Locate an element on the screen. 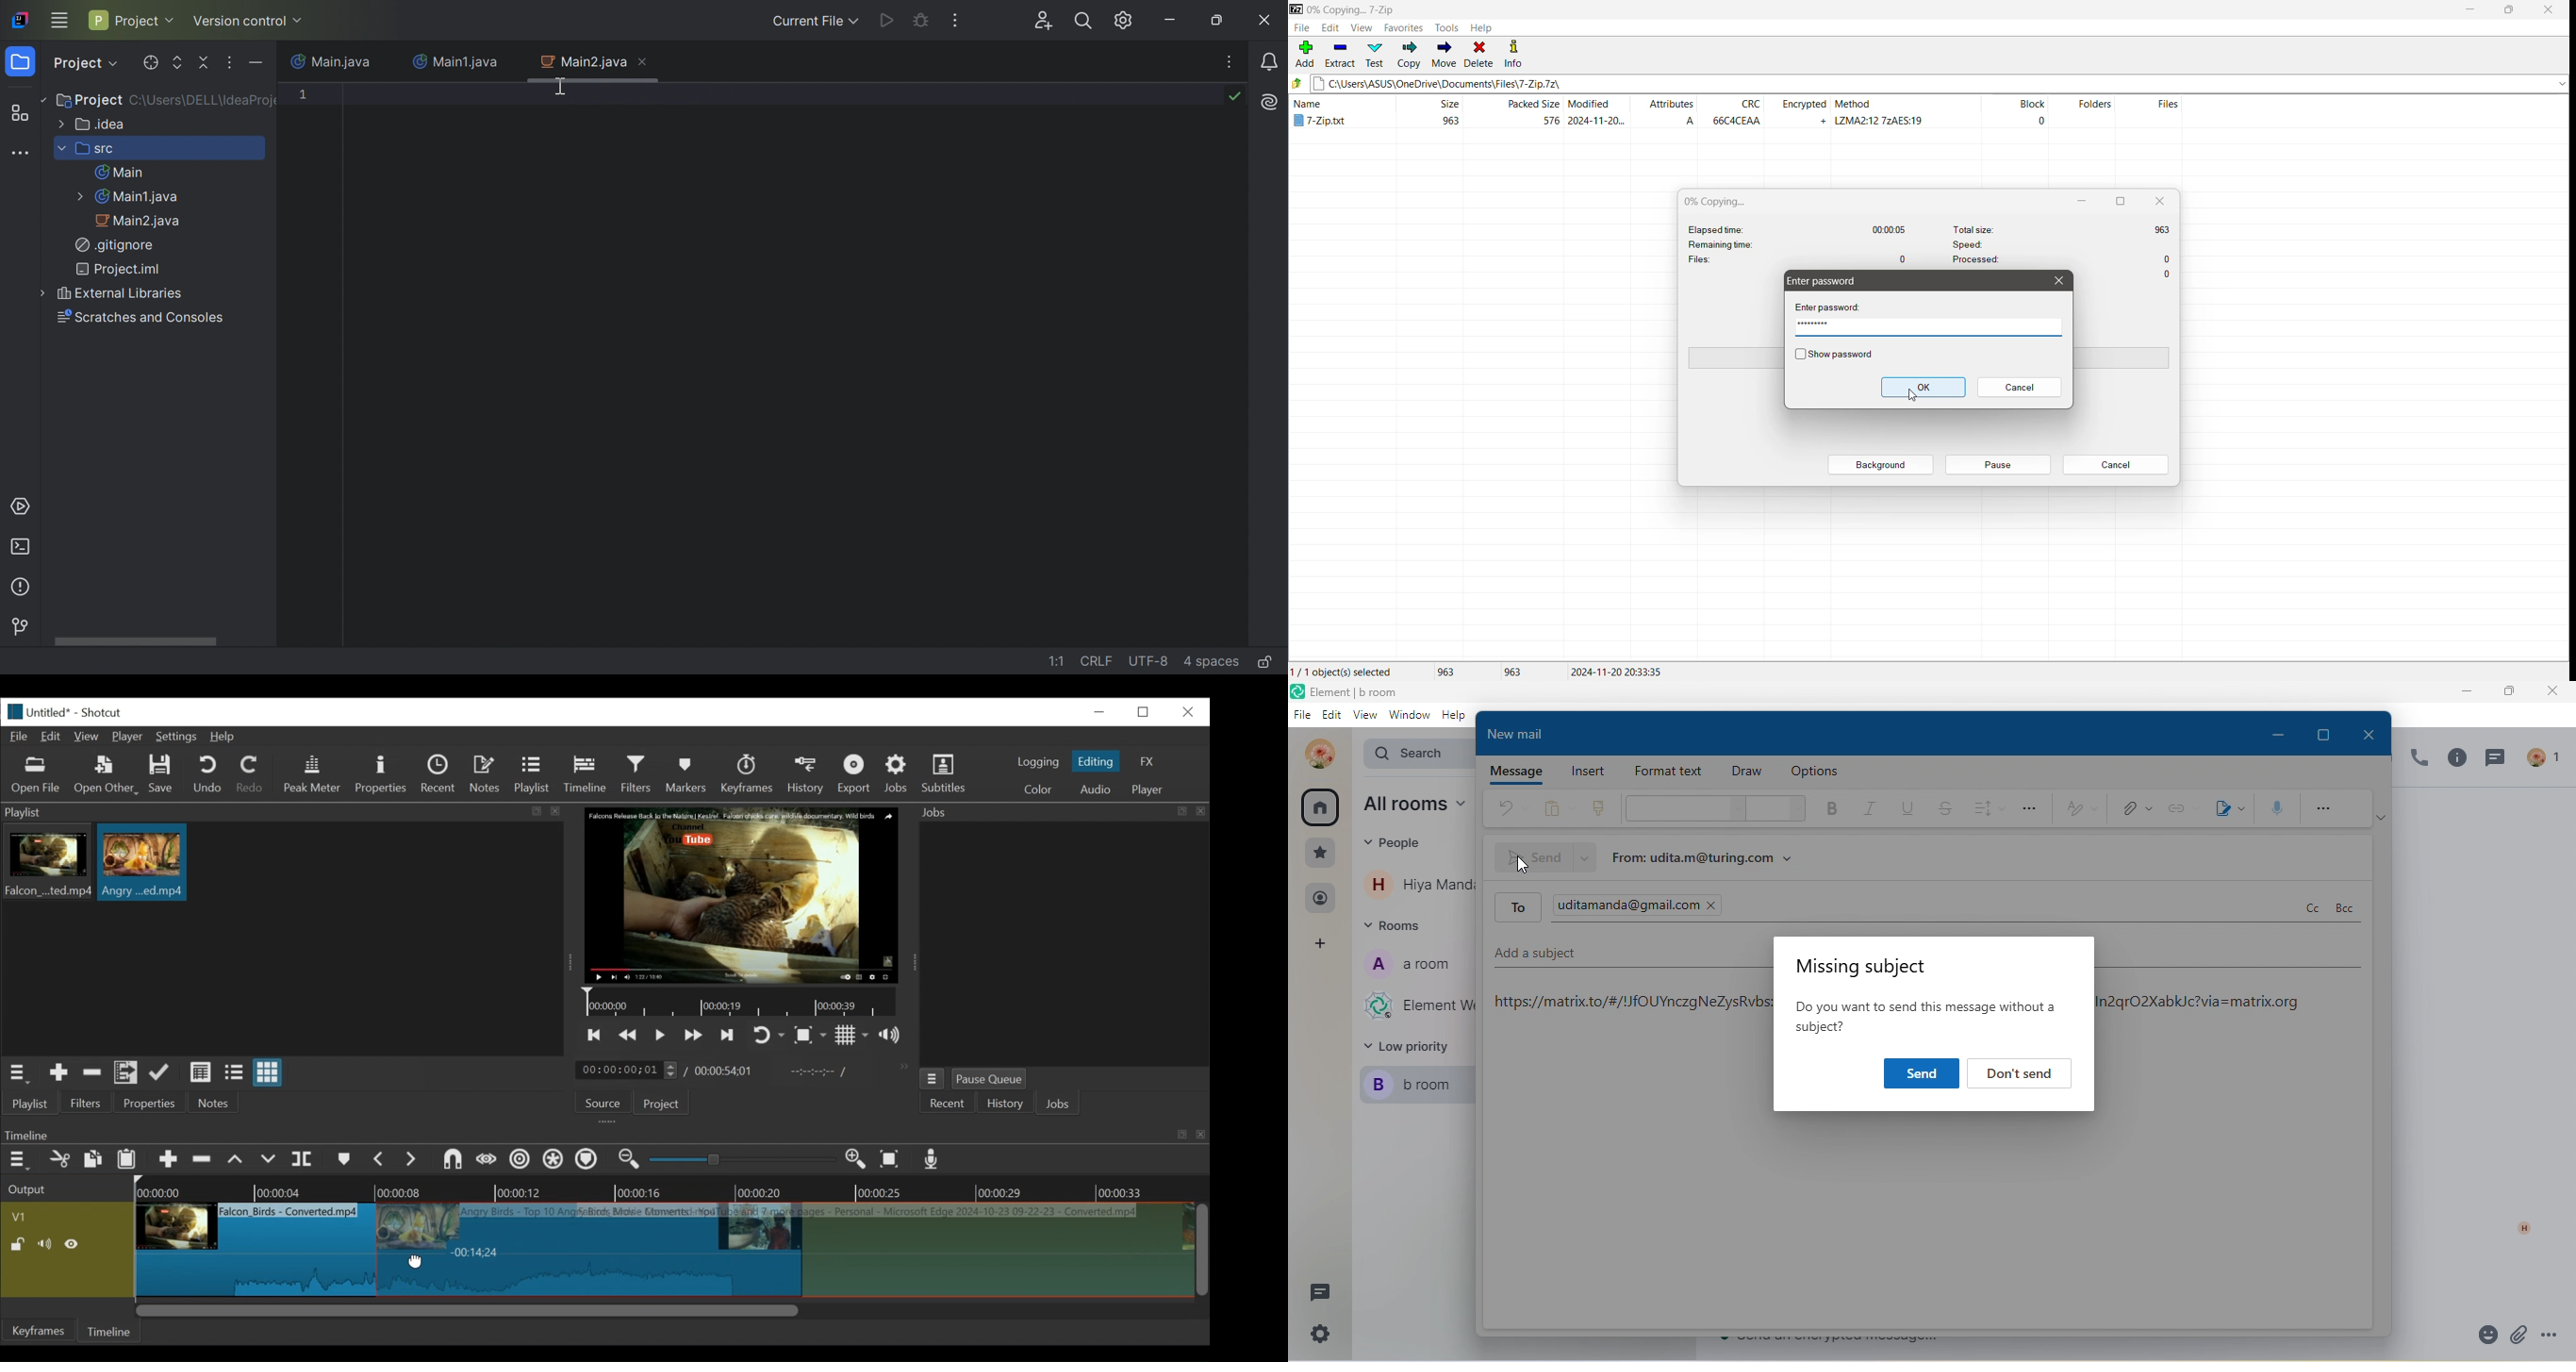  Minimize is located at coordinates (2083, 201).